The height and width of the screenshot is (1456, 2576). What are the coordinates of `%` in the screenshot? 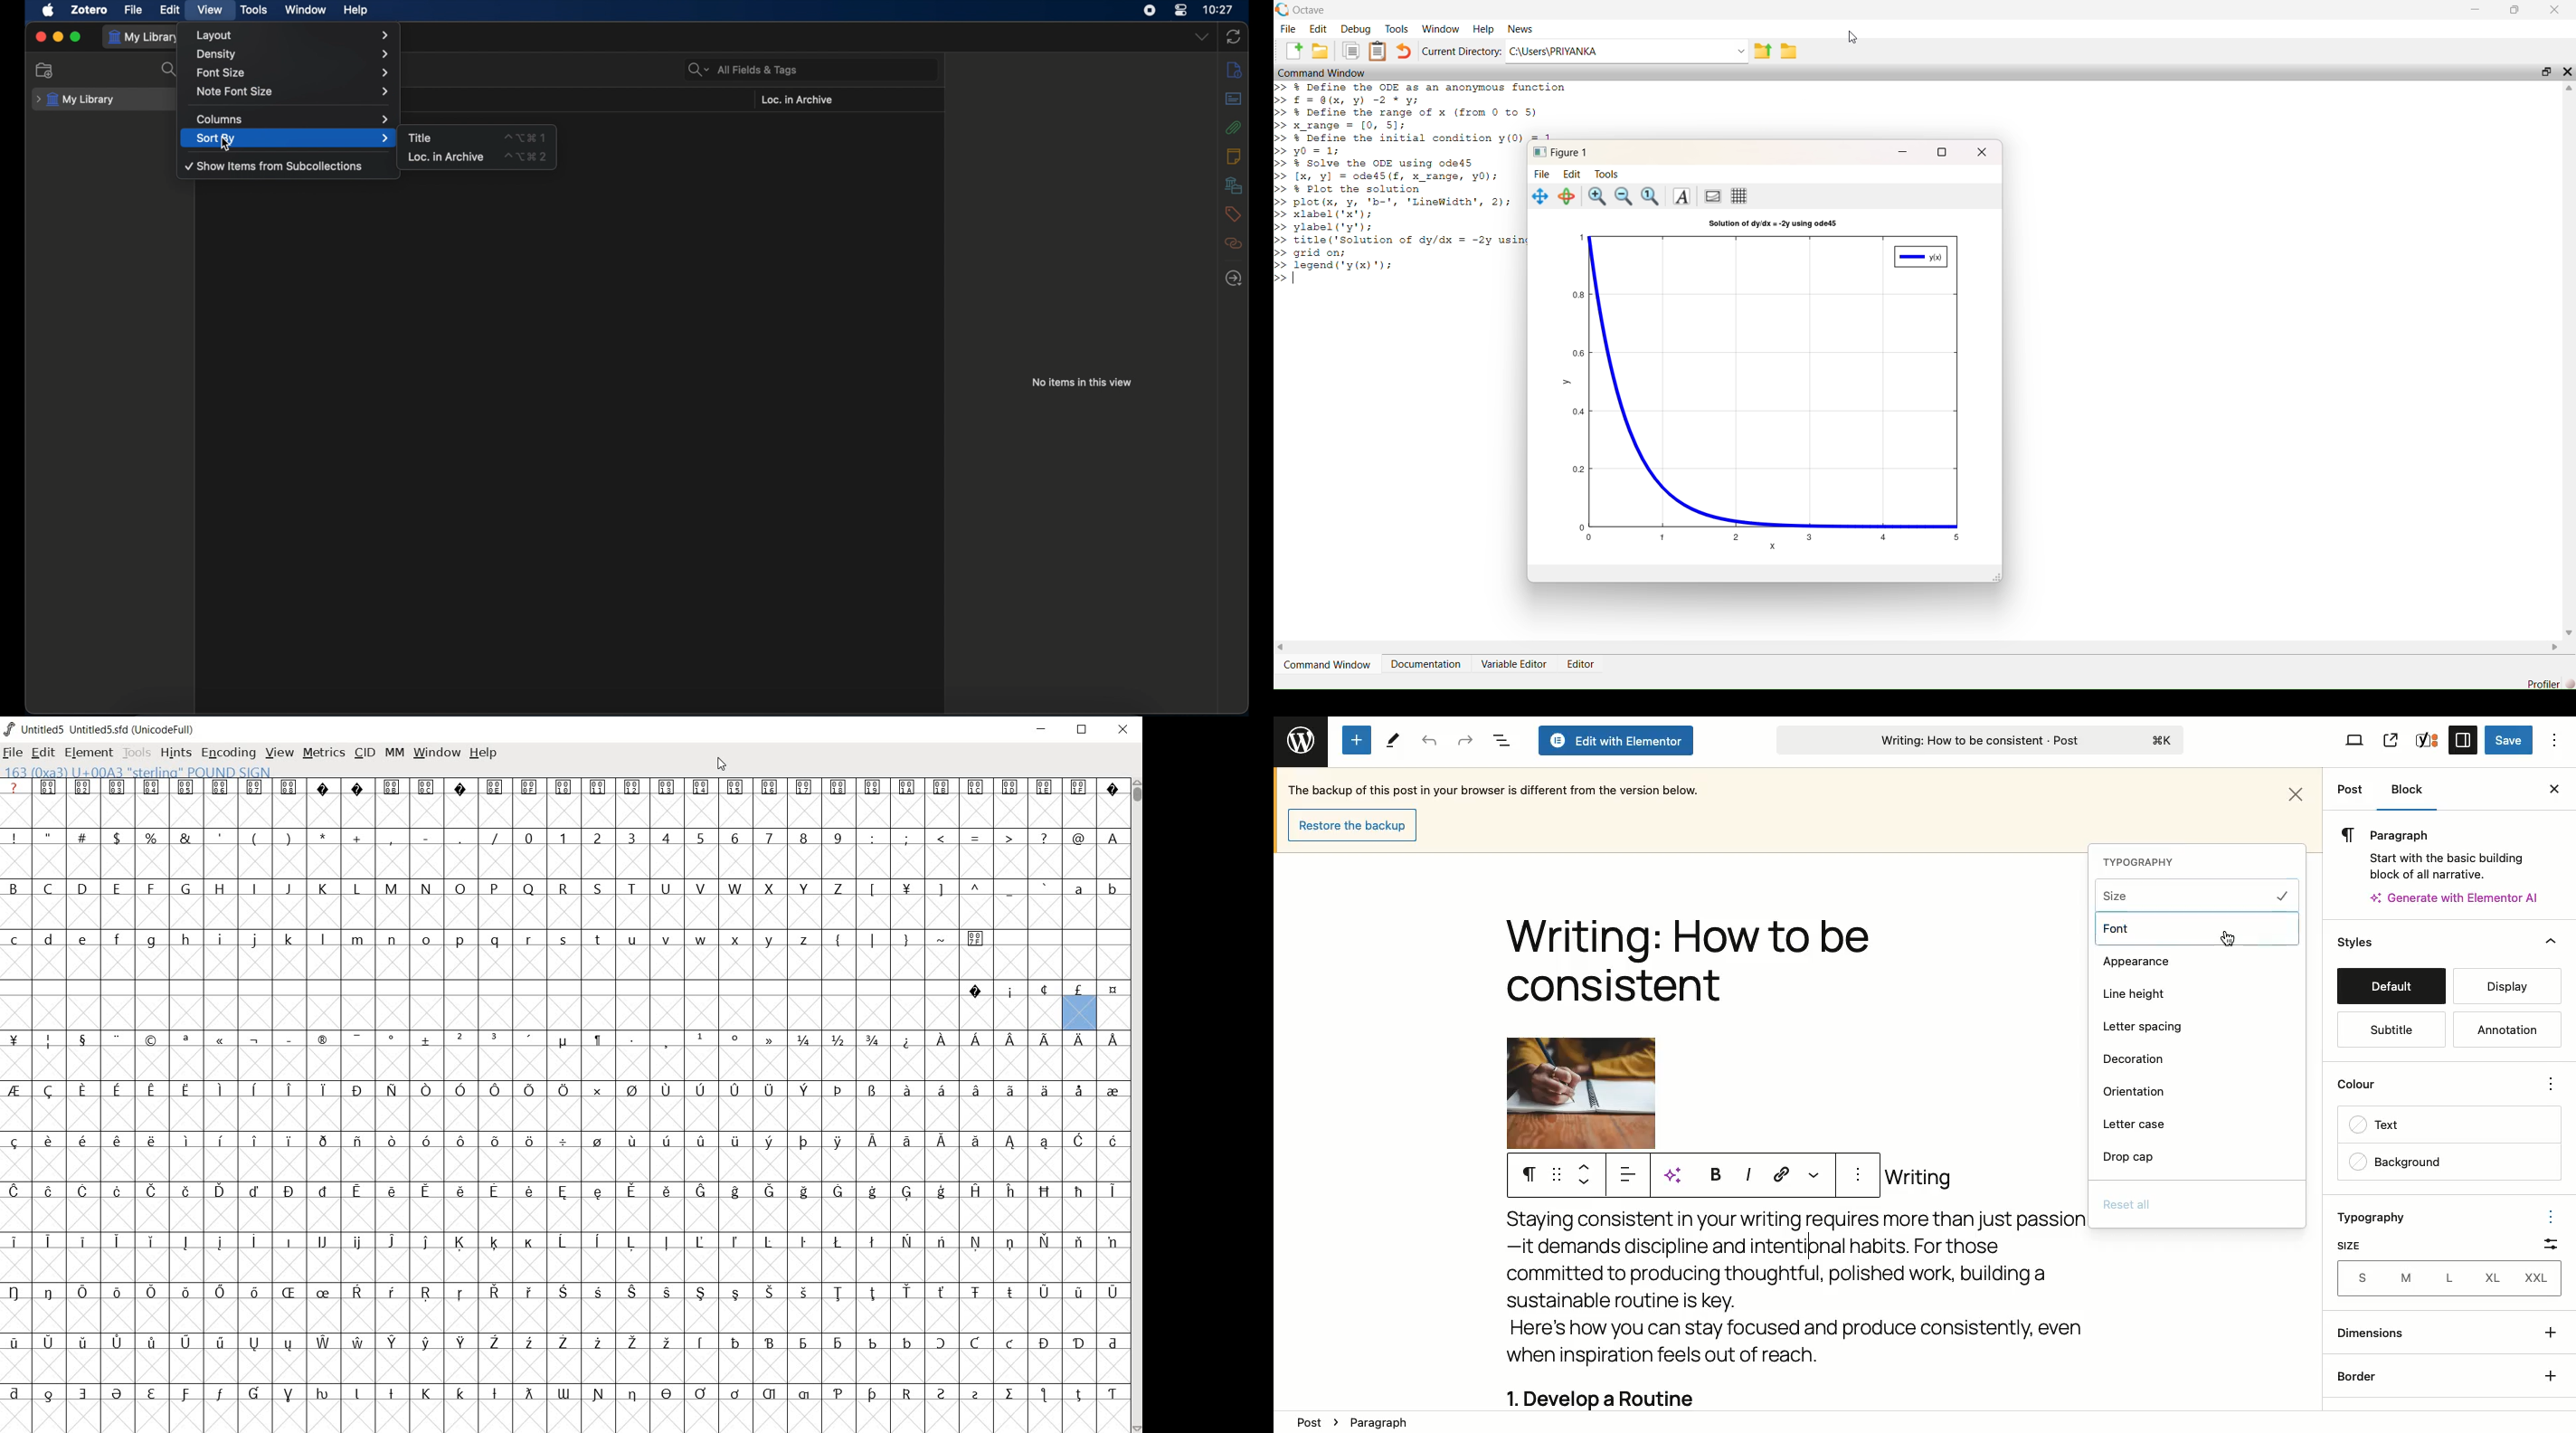 It's located at (152, 838).